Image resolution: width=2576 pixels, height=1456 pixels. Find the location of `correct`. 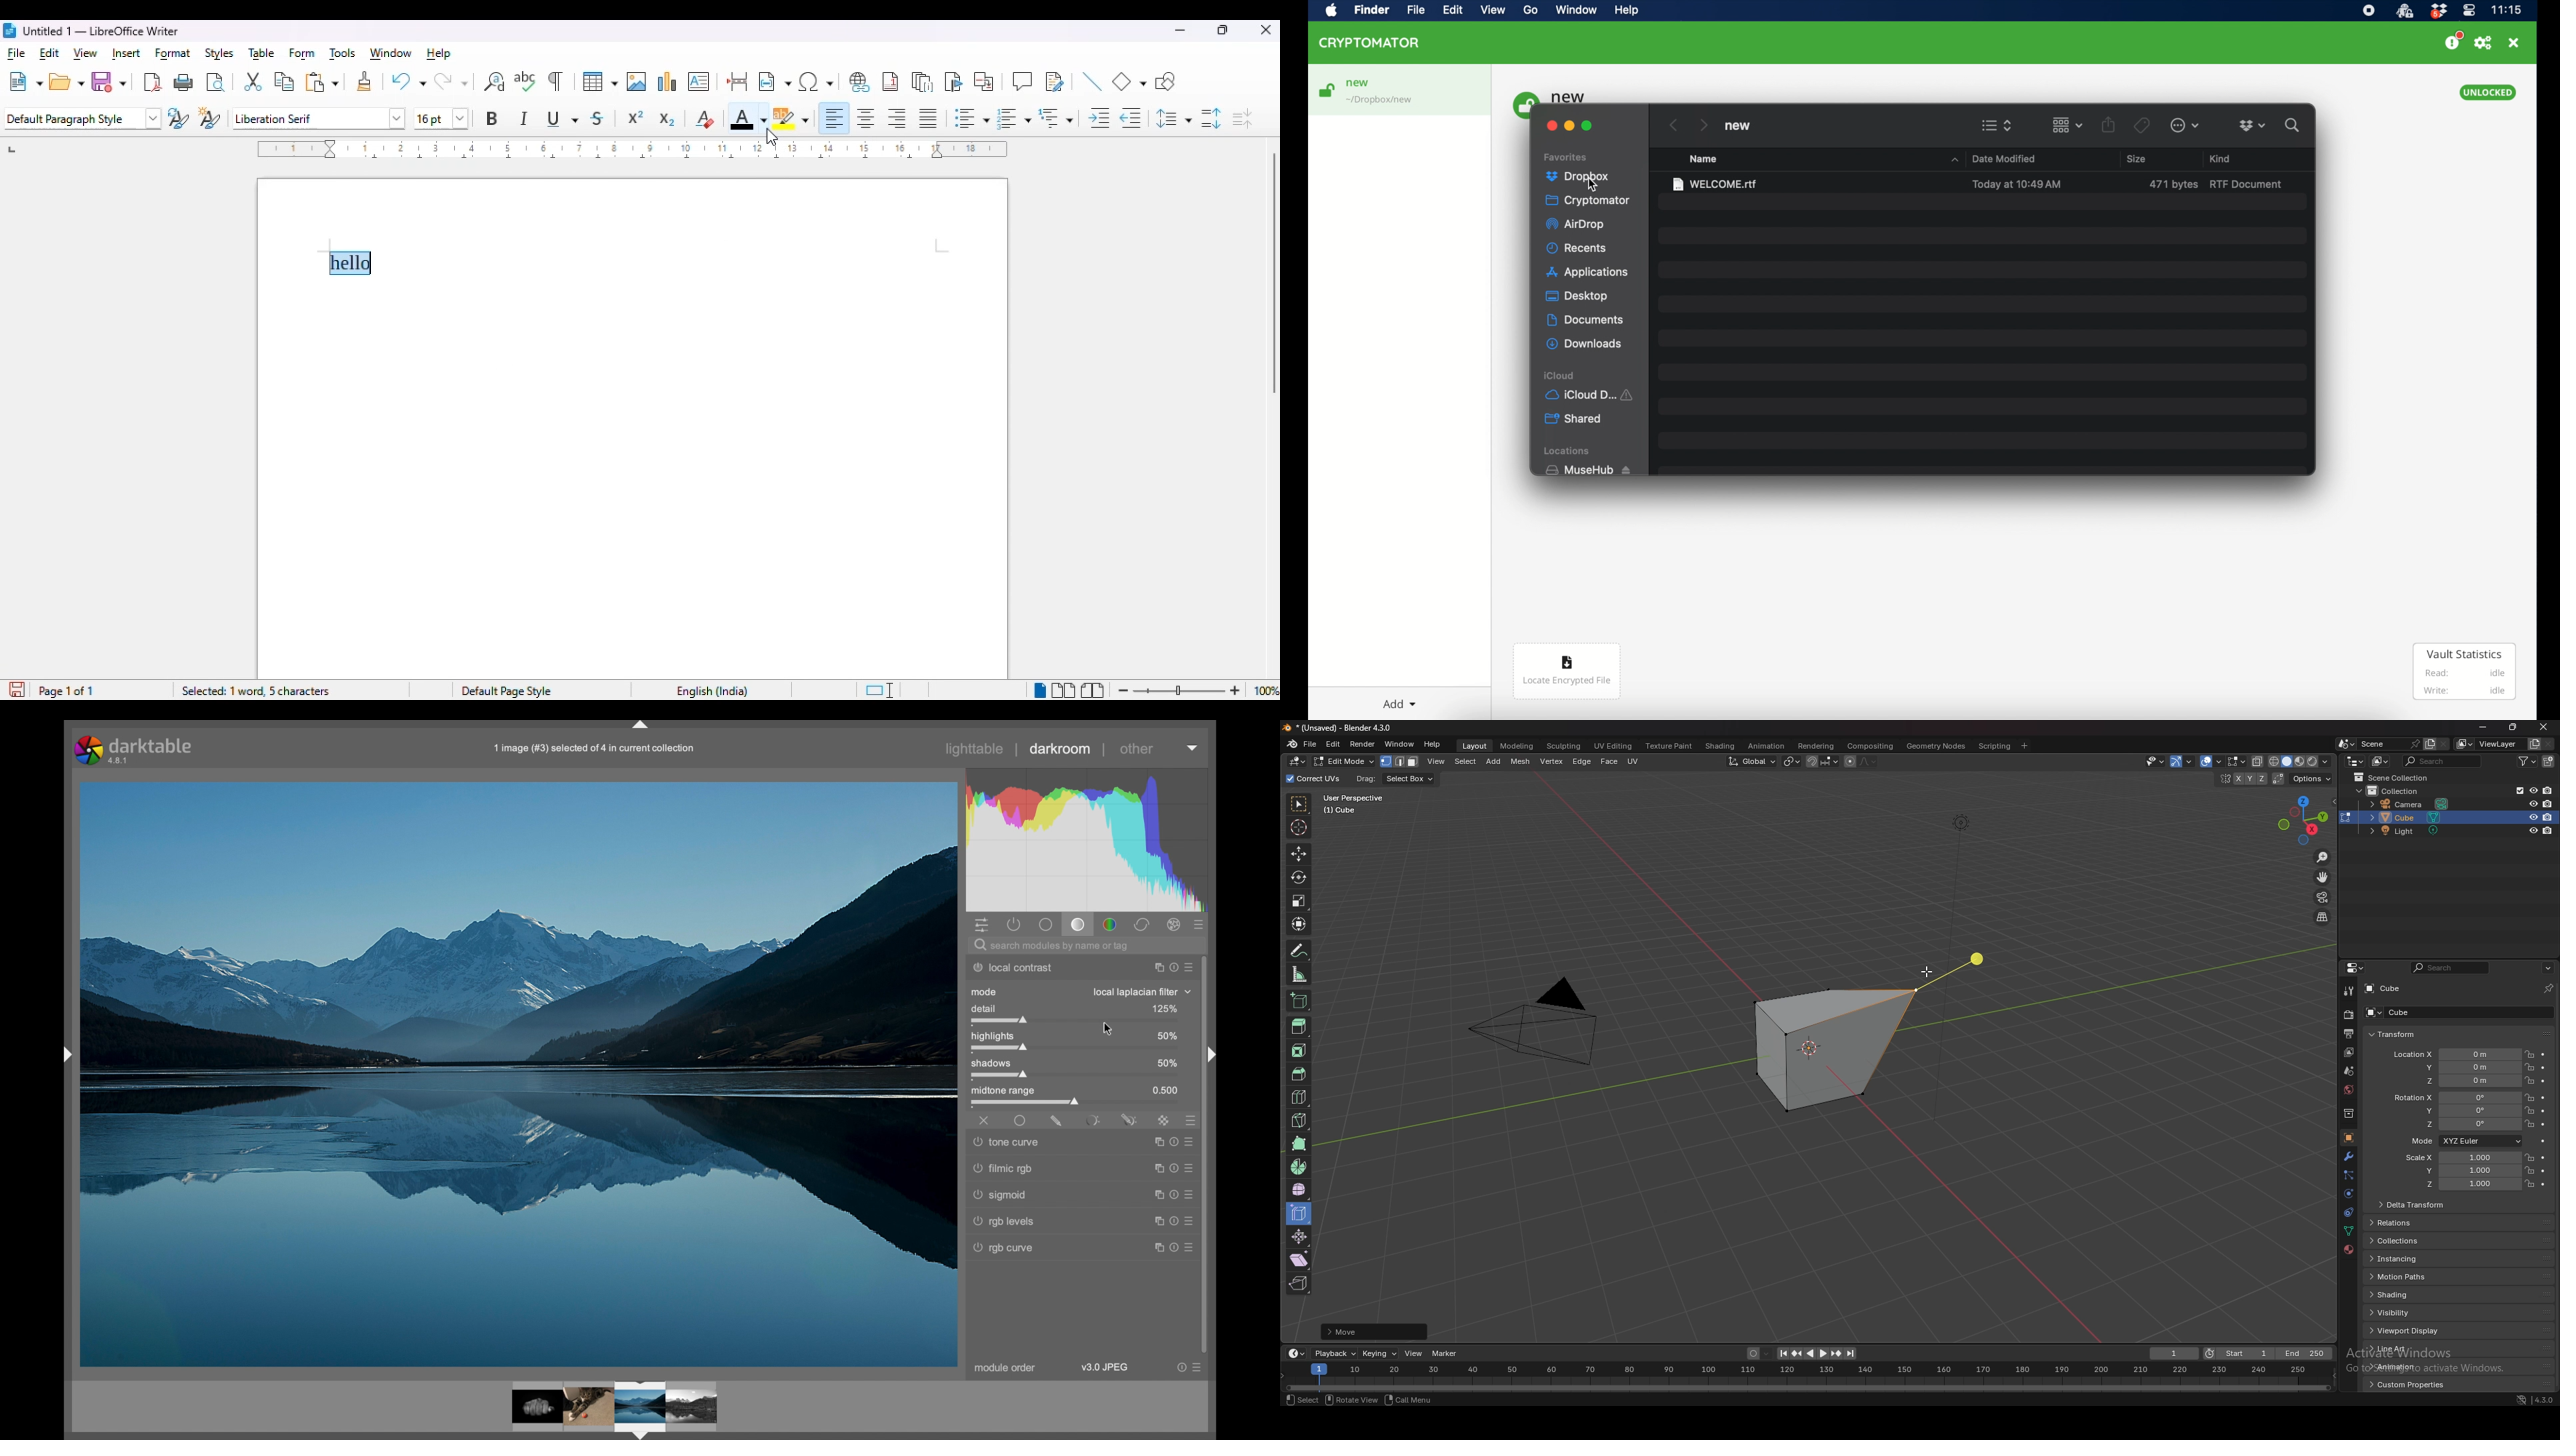

correct is located at coordinates (1141, 925).